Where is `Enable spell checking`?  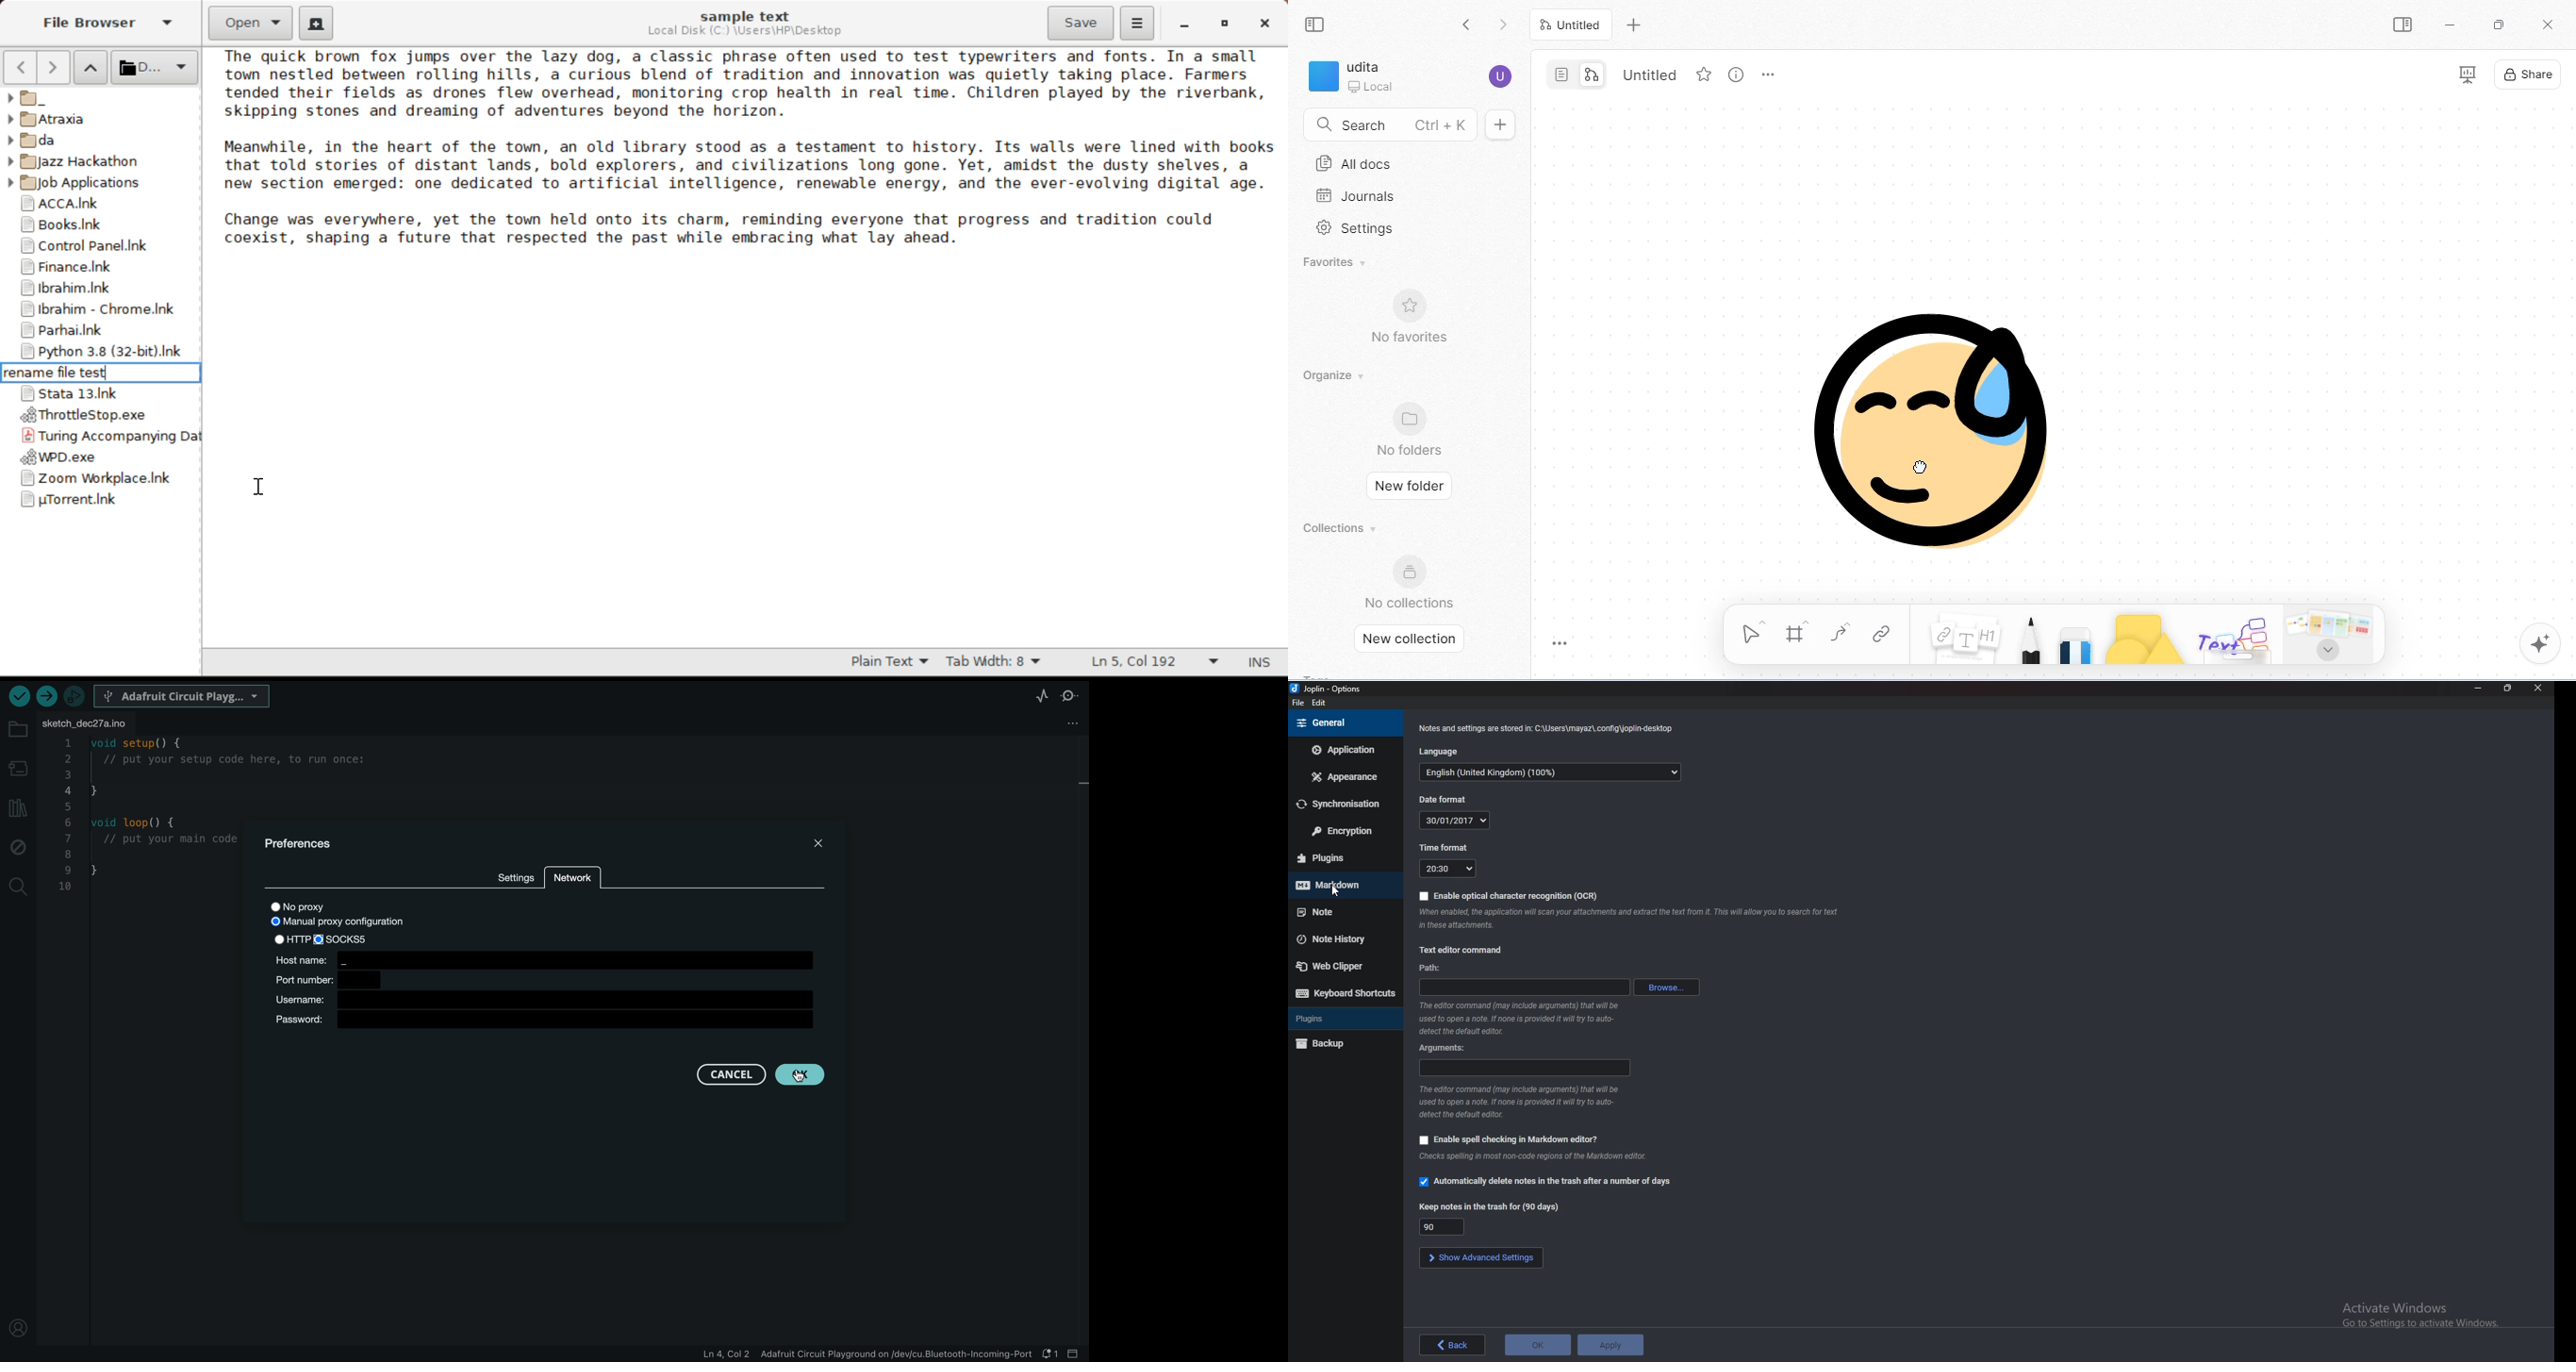
Enable spell checking is located at coordinates (1508, 1140).